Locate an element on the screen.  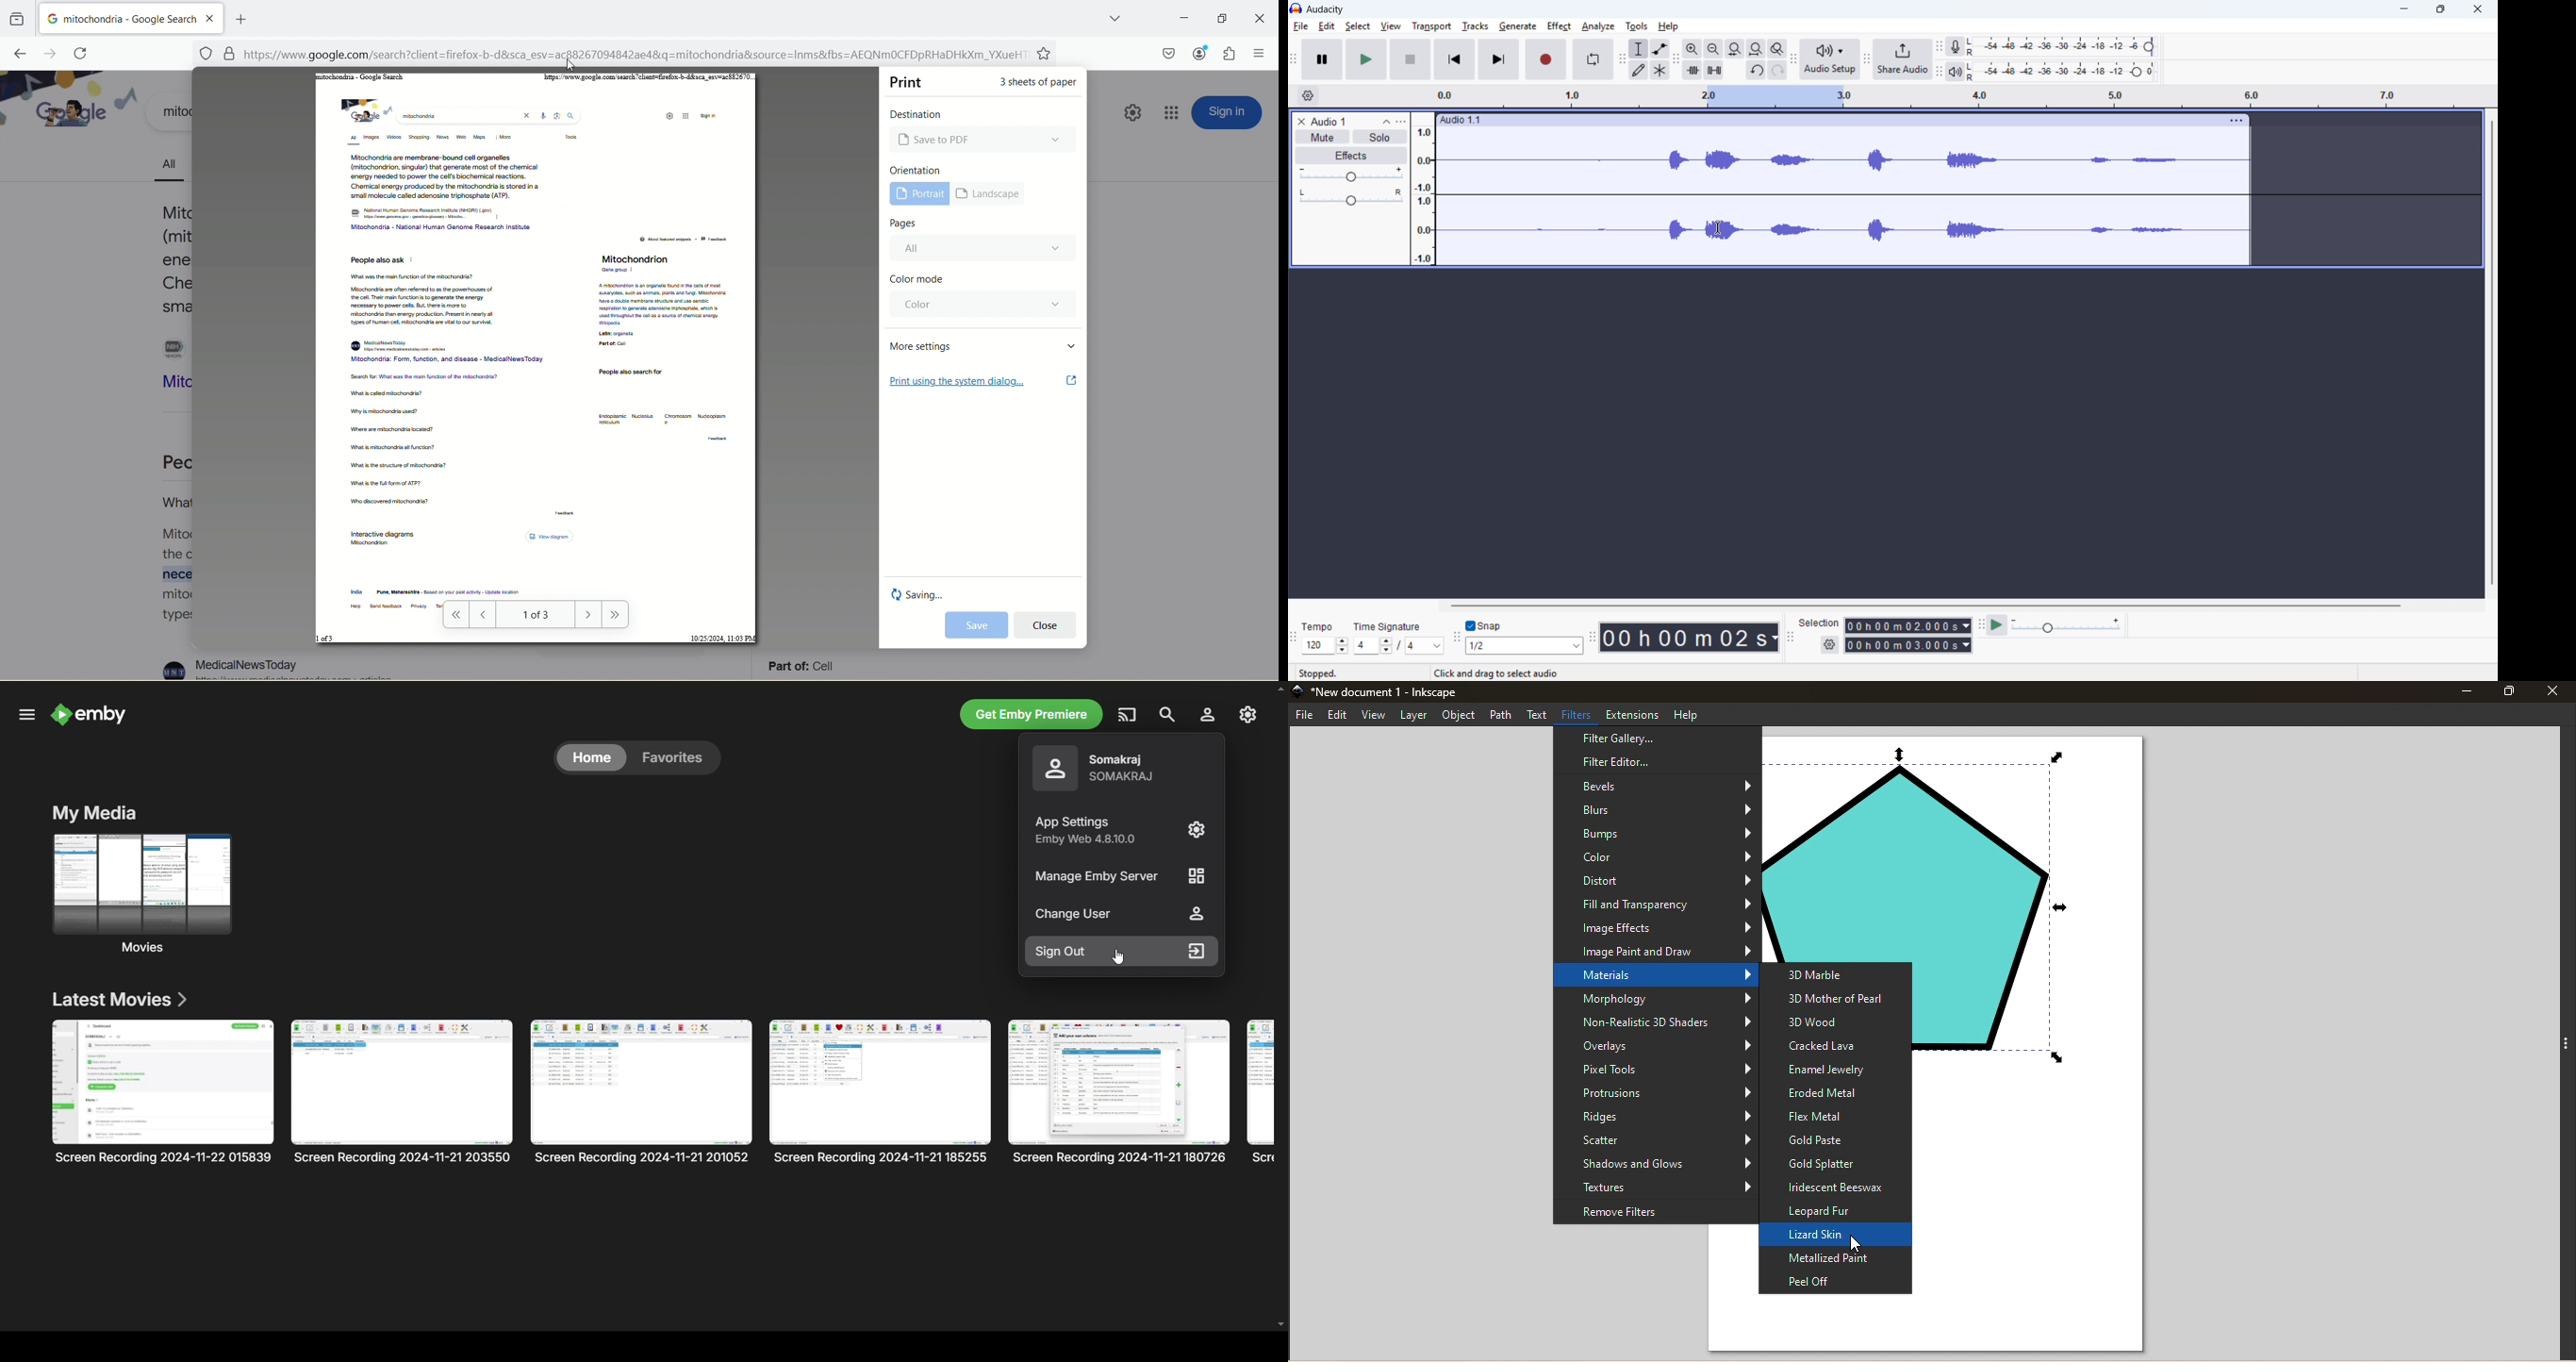
Snap is located at coordinates (1486, 626).